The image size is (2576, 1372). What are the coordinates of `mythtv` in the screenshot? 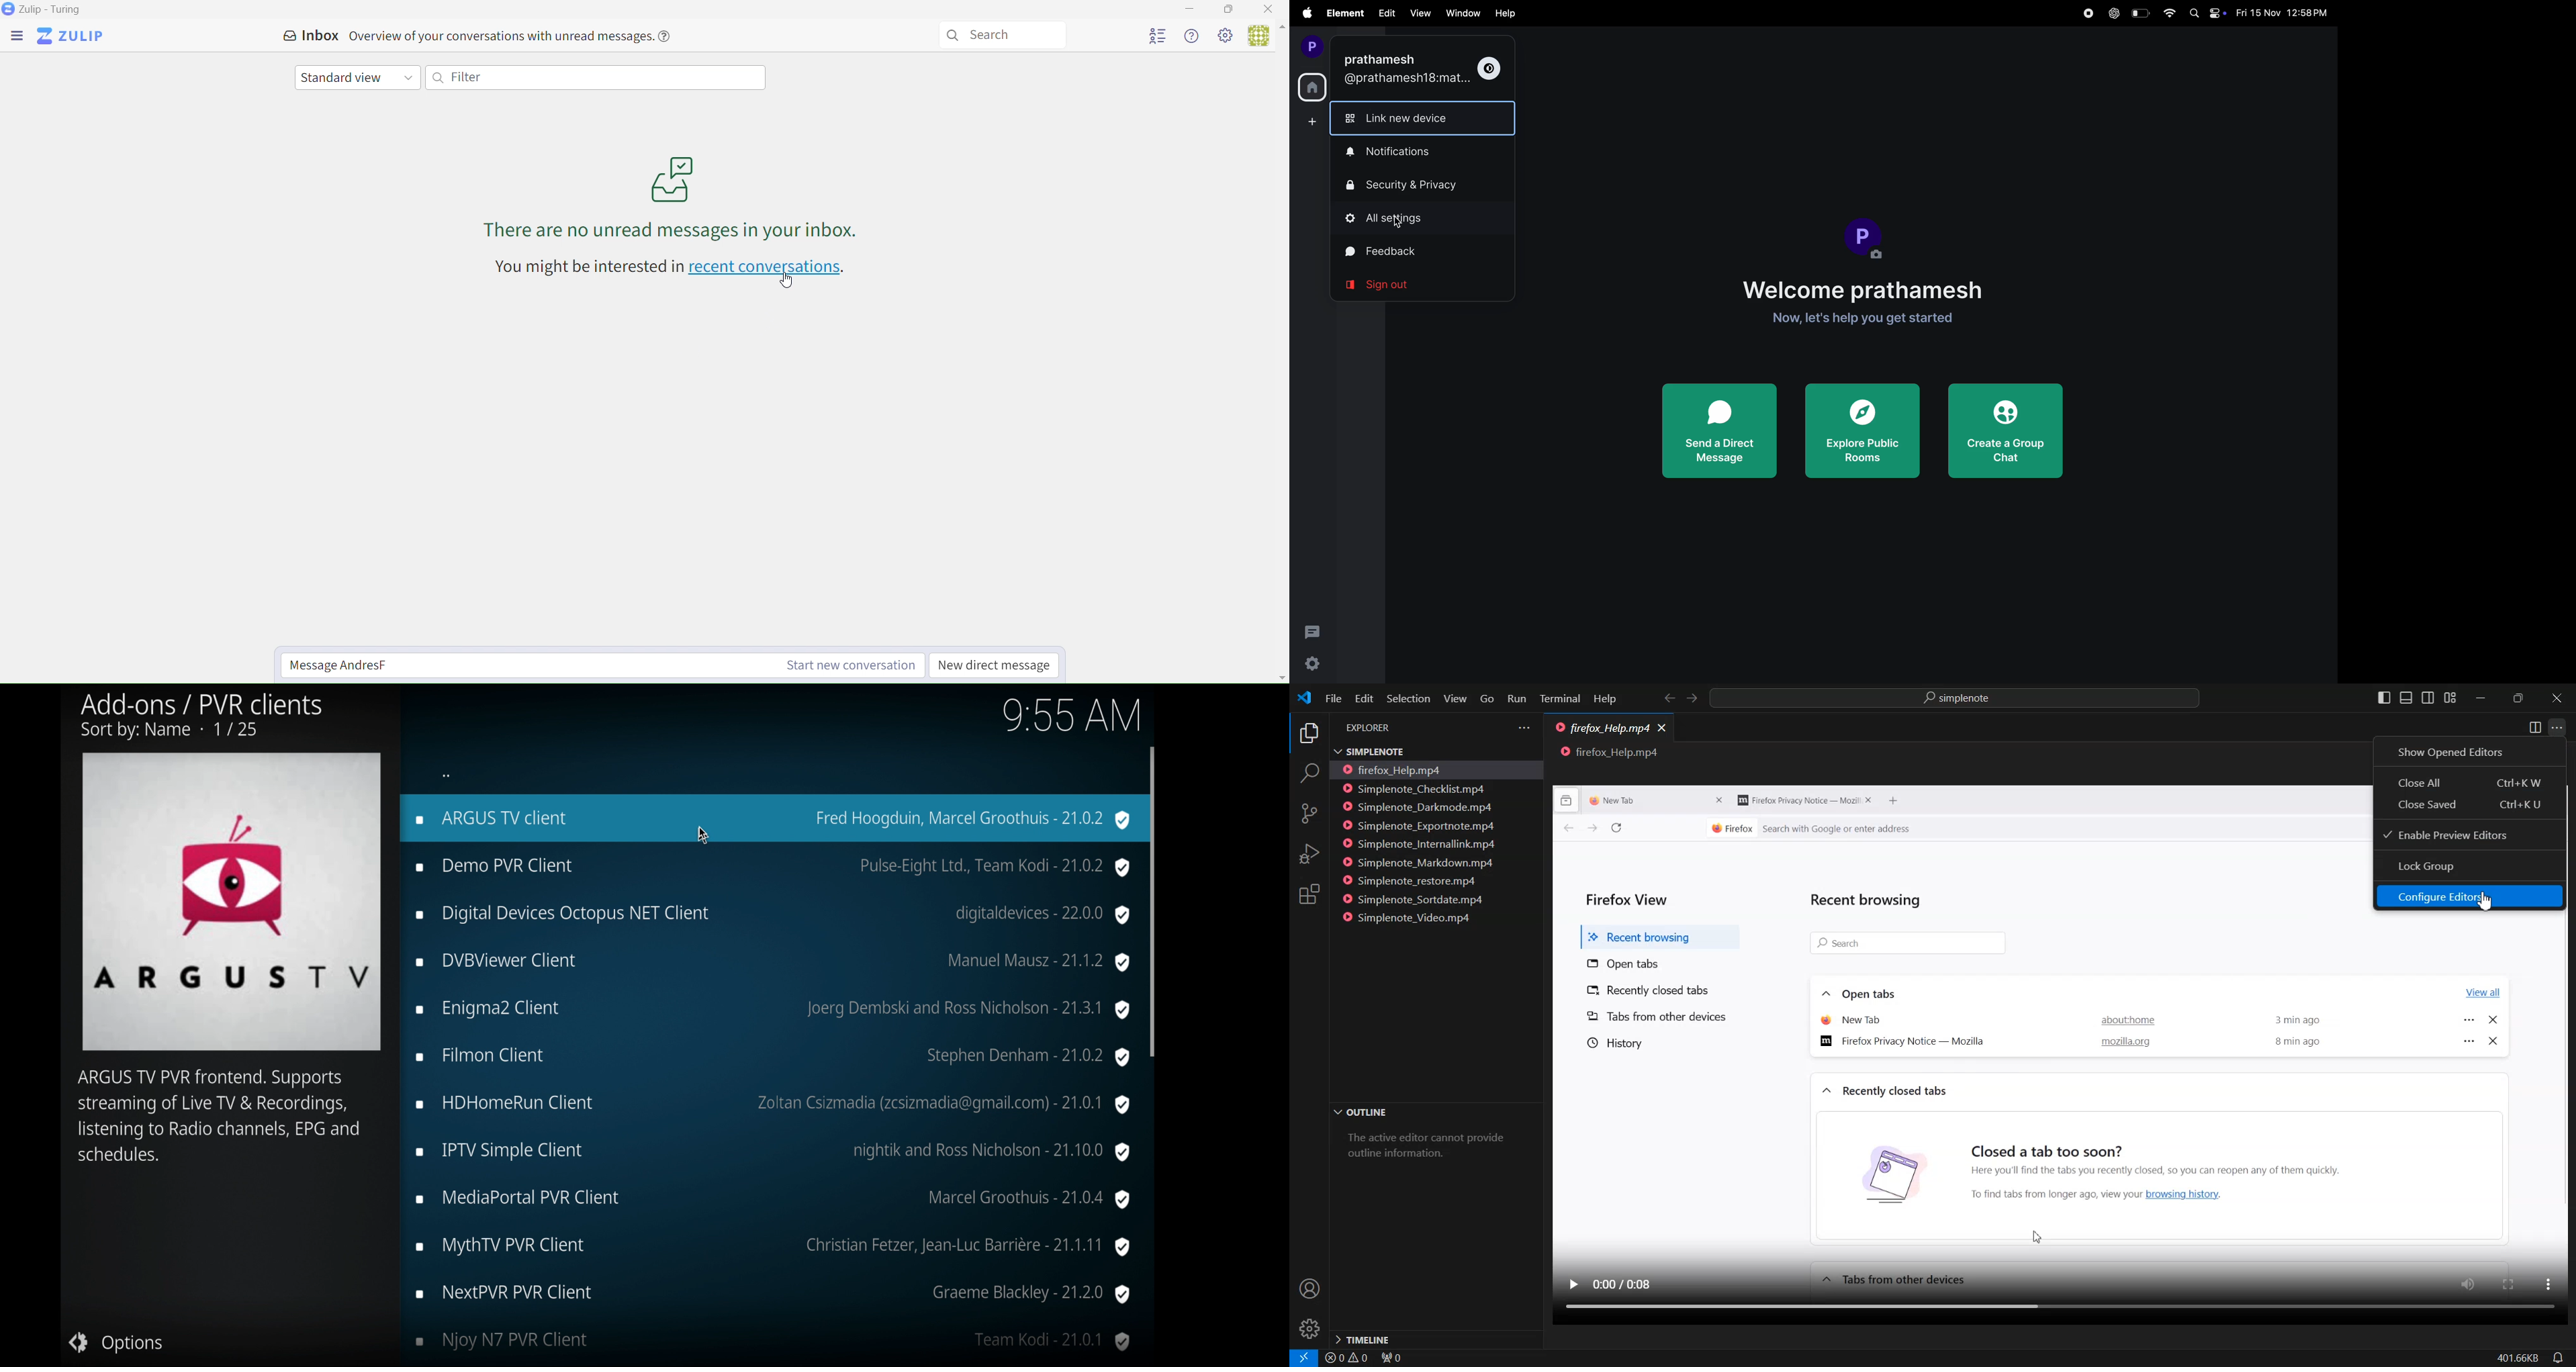 It's located at (774, 1247).